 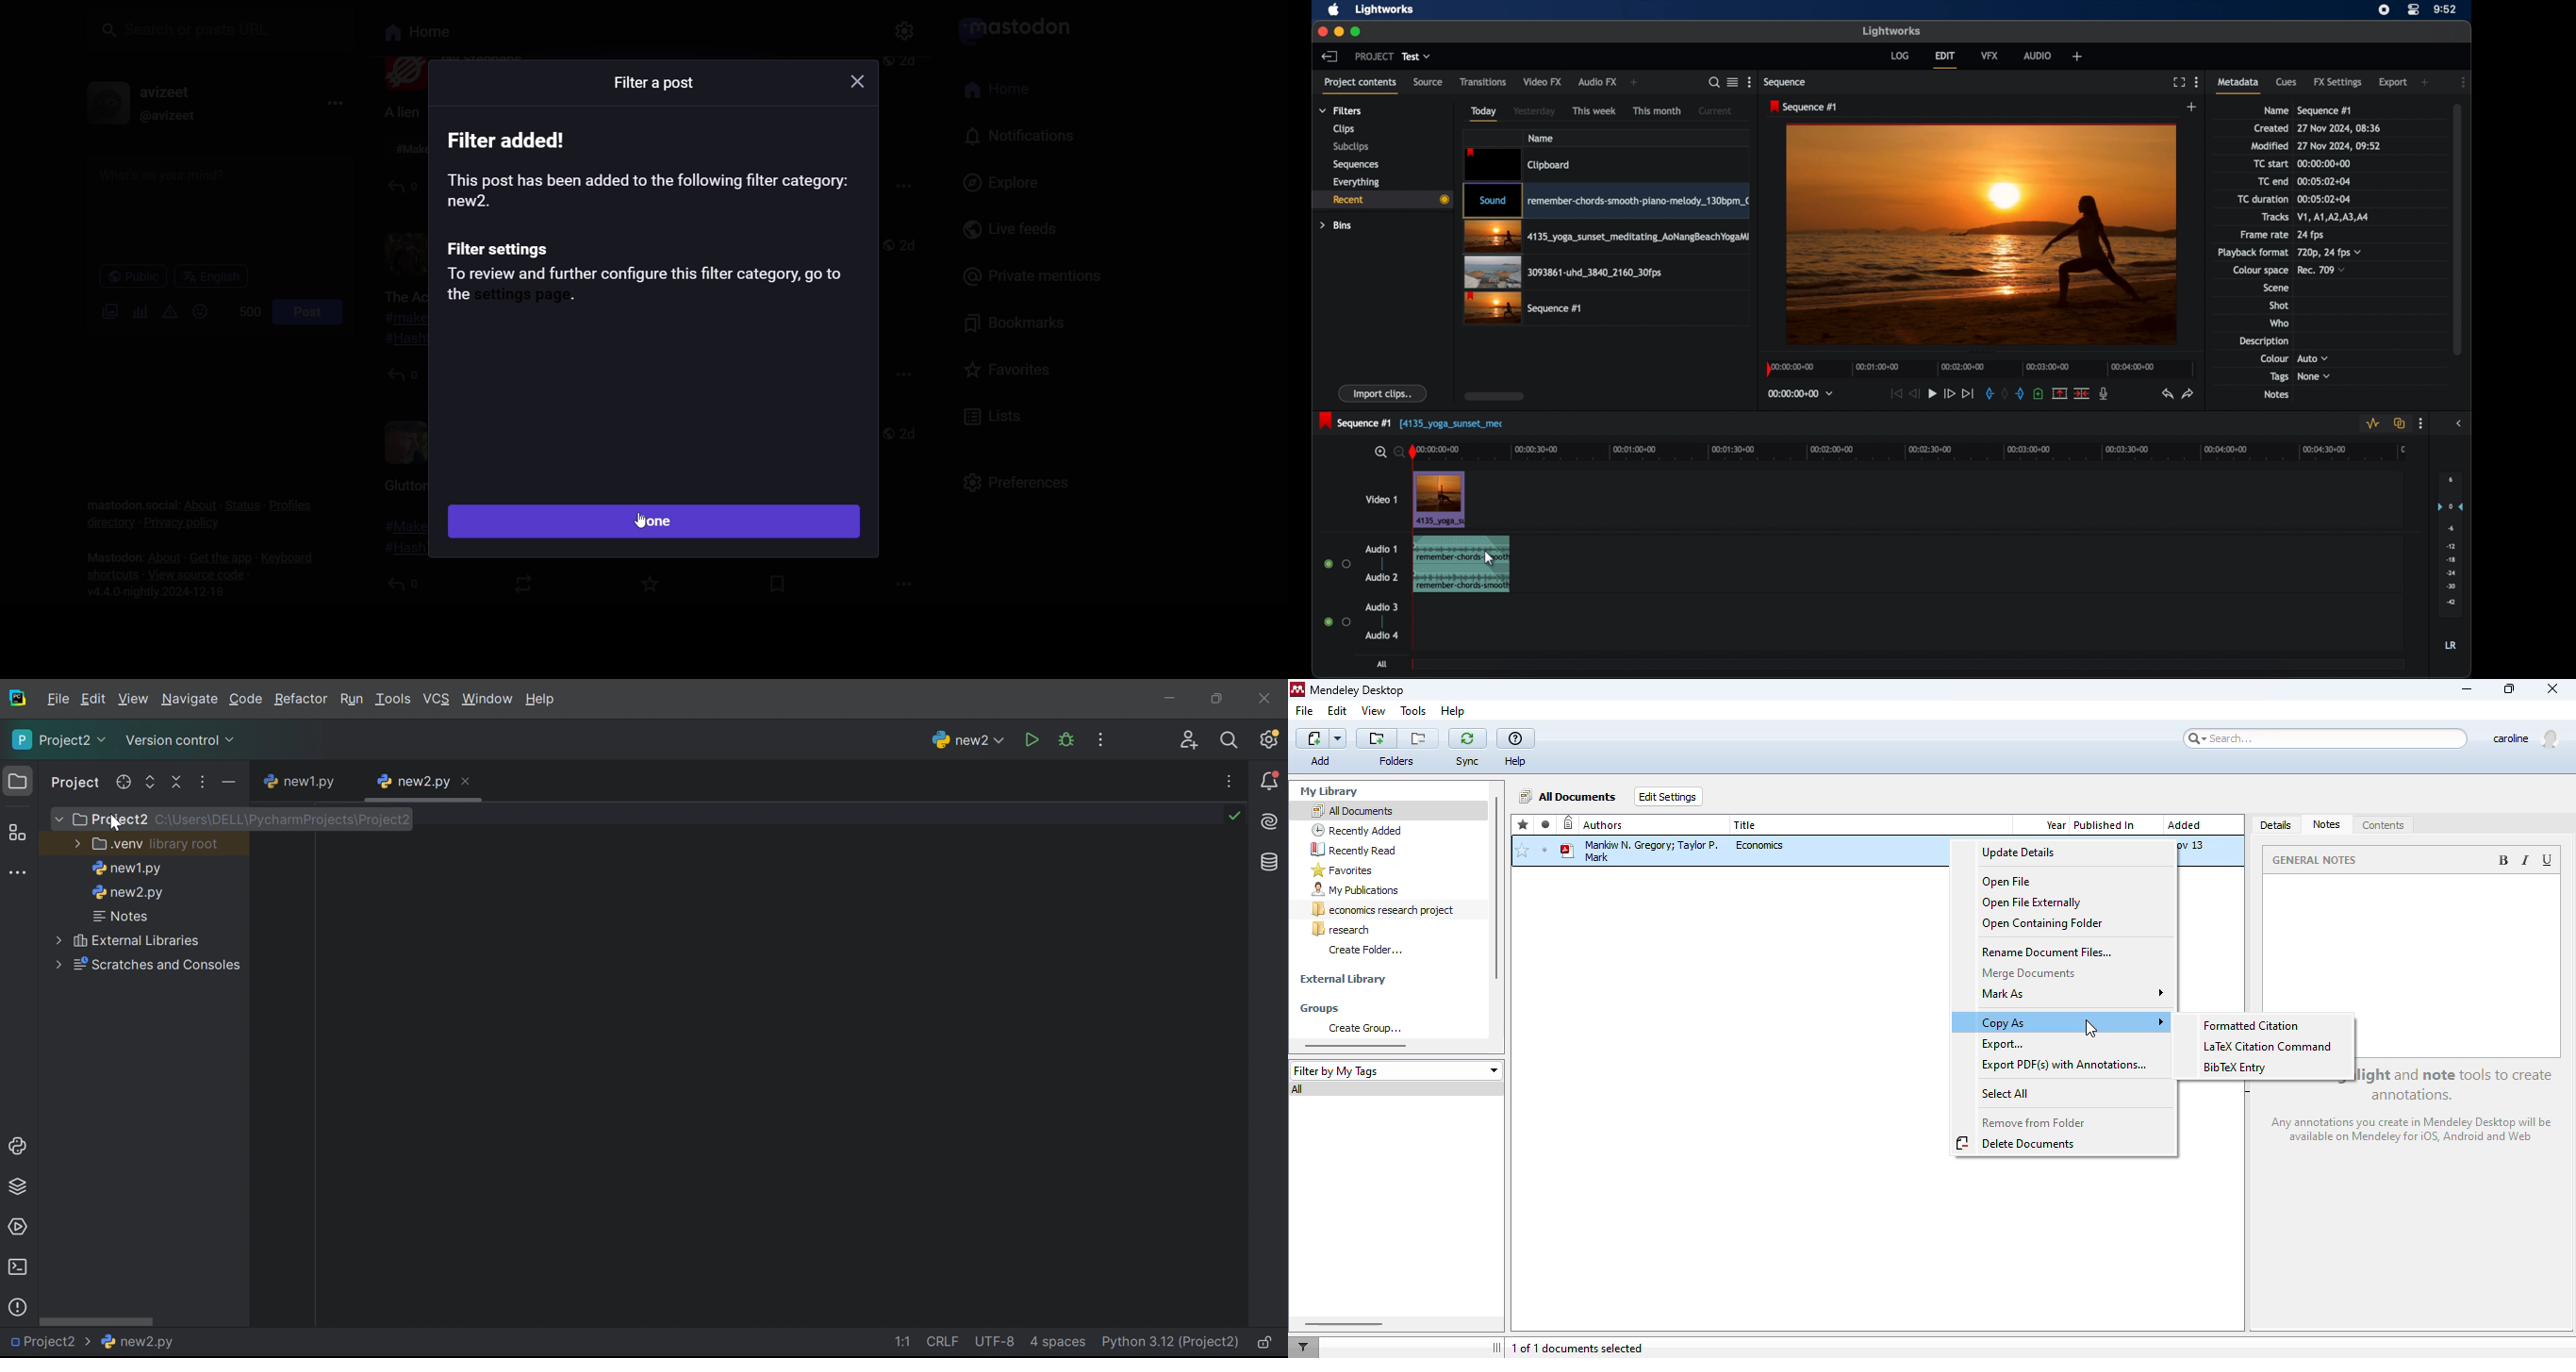 What do you see at coordinates (438, 698) in the screenshot?
I see `VCS` at bounding box center [438, 698].